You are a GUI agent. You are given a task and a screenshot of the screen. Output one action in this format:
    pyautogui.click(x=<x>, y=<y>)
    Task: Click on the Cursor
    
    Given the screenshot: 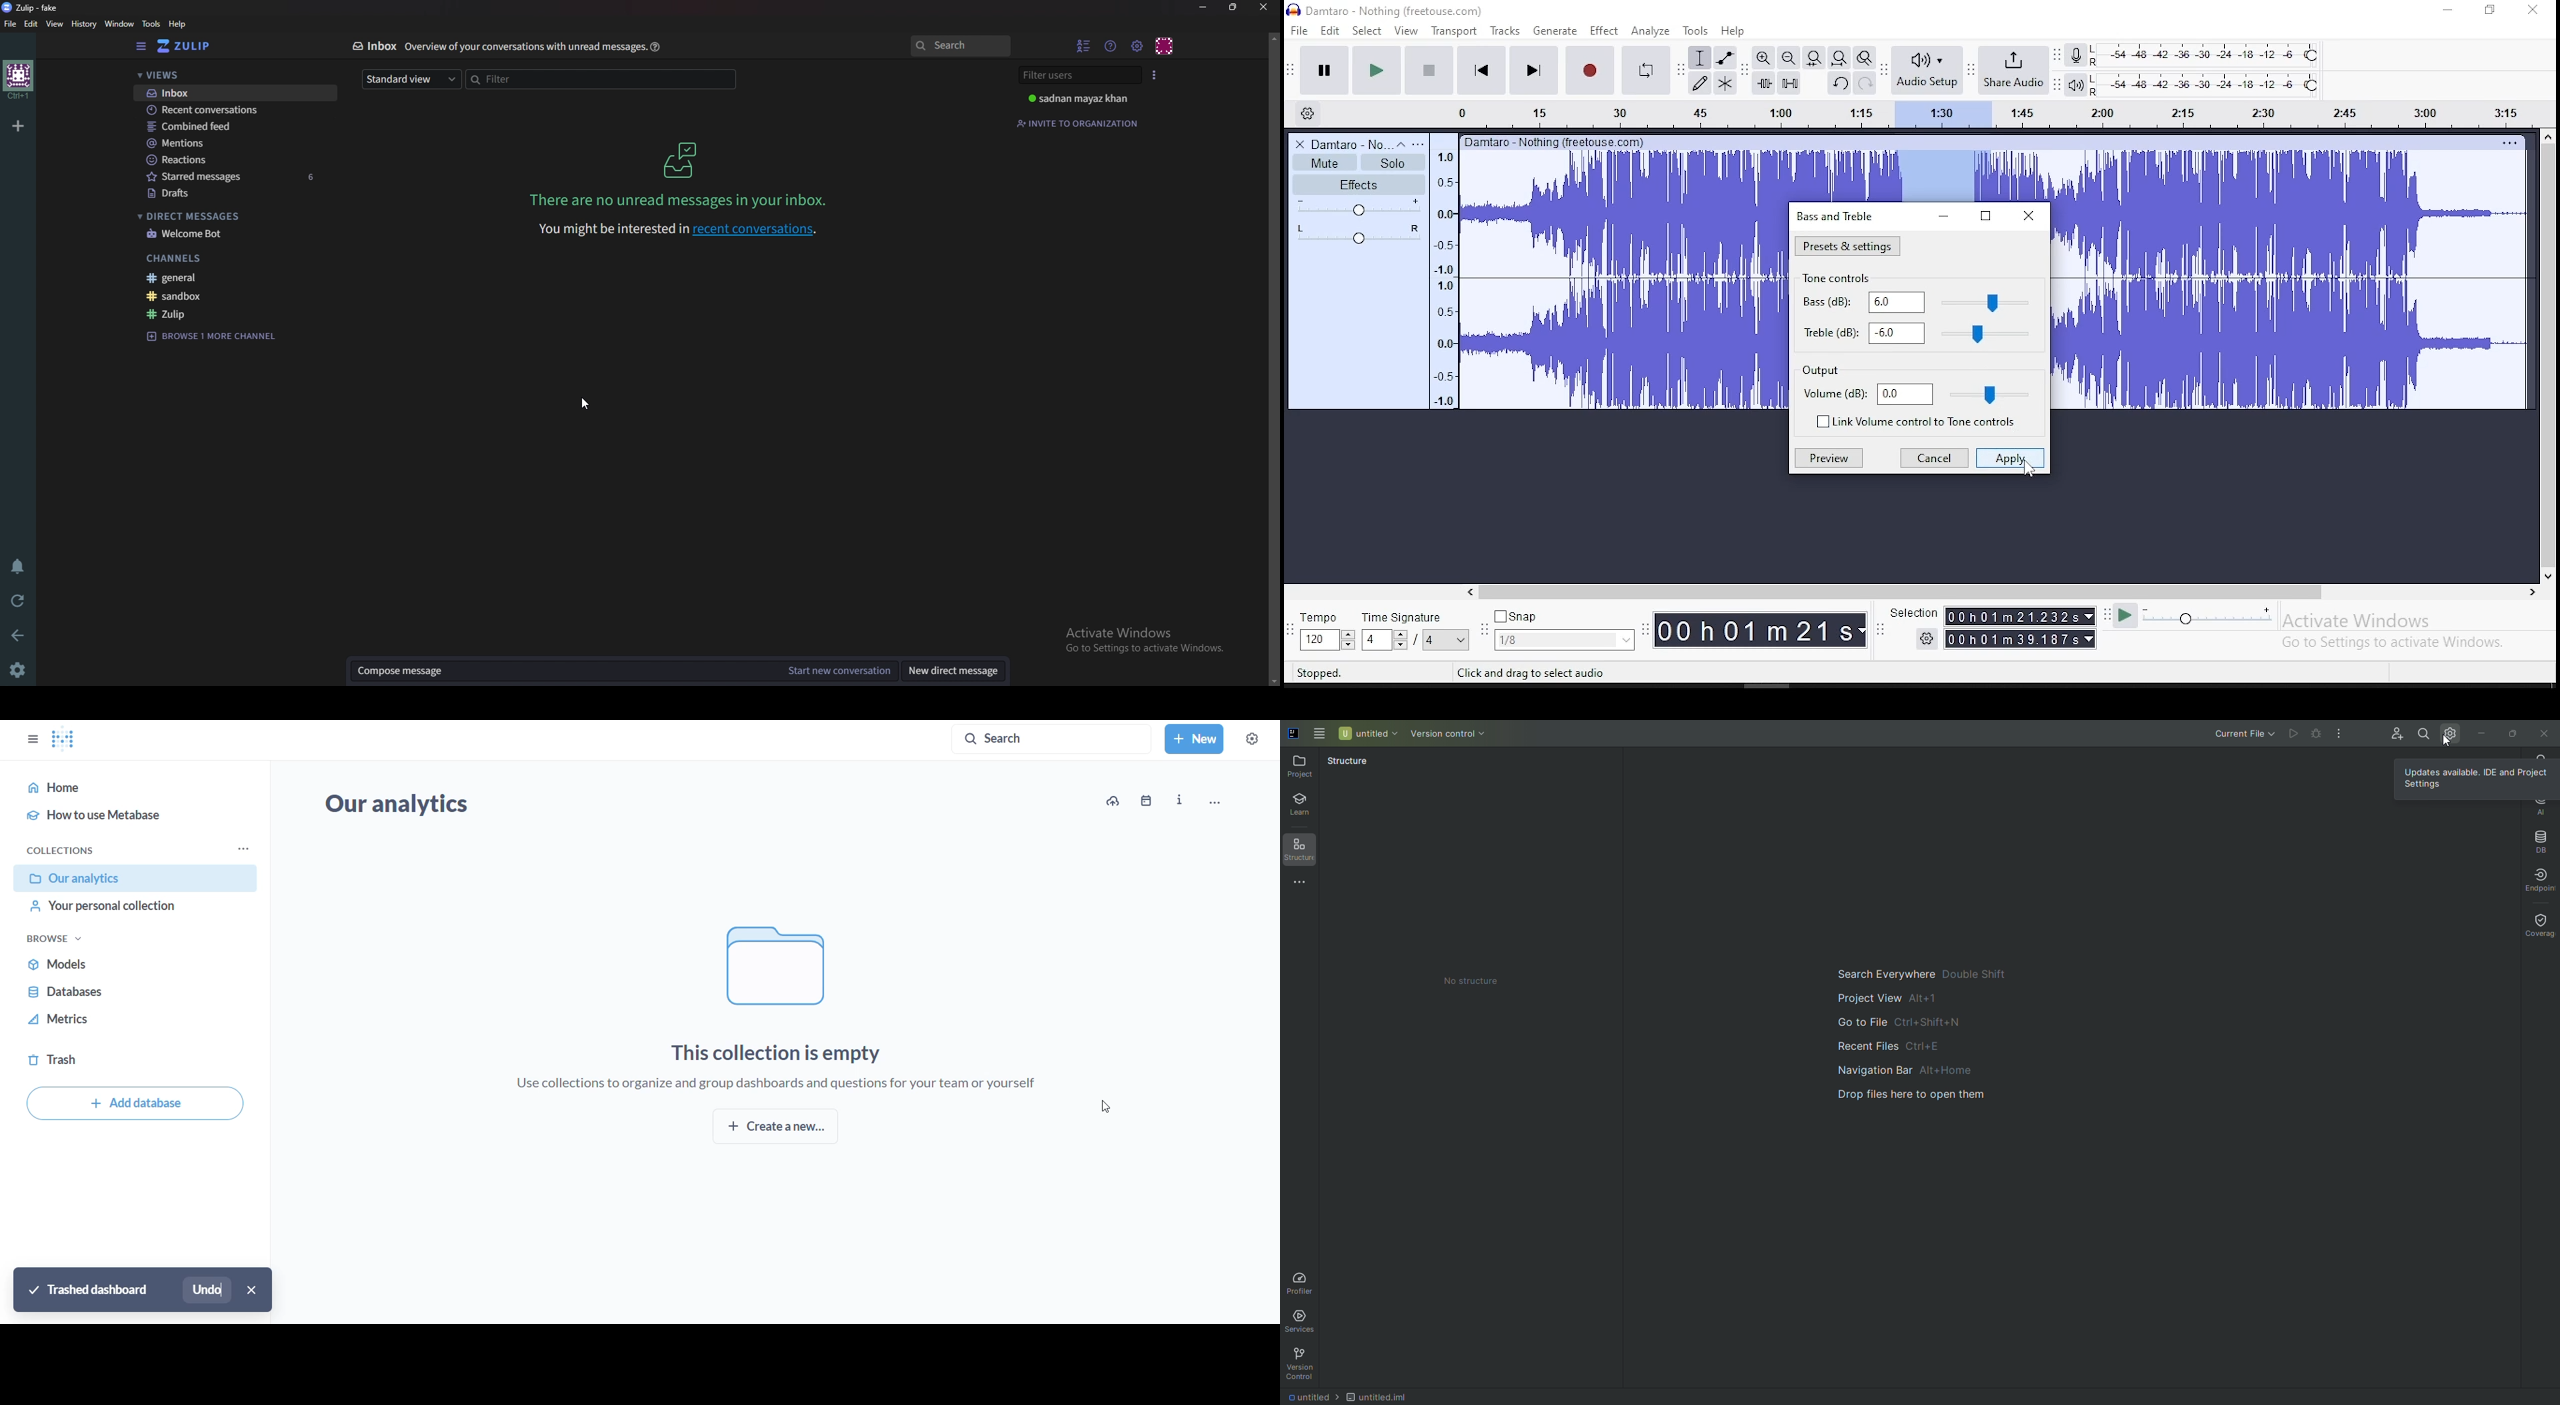 What is the action you would take?
    pyautogui.click(x=585, y=404)
    